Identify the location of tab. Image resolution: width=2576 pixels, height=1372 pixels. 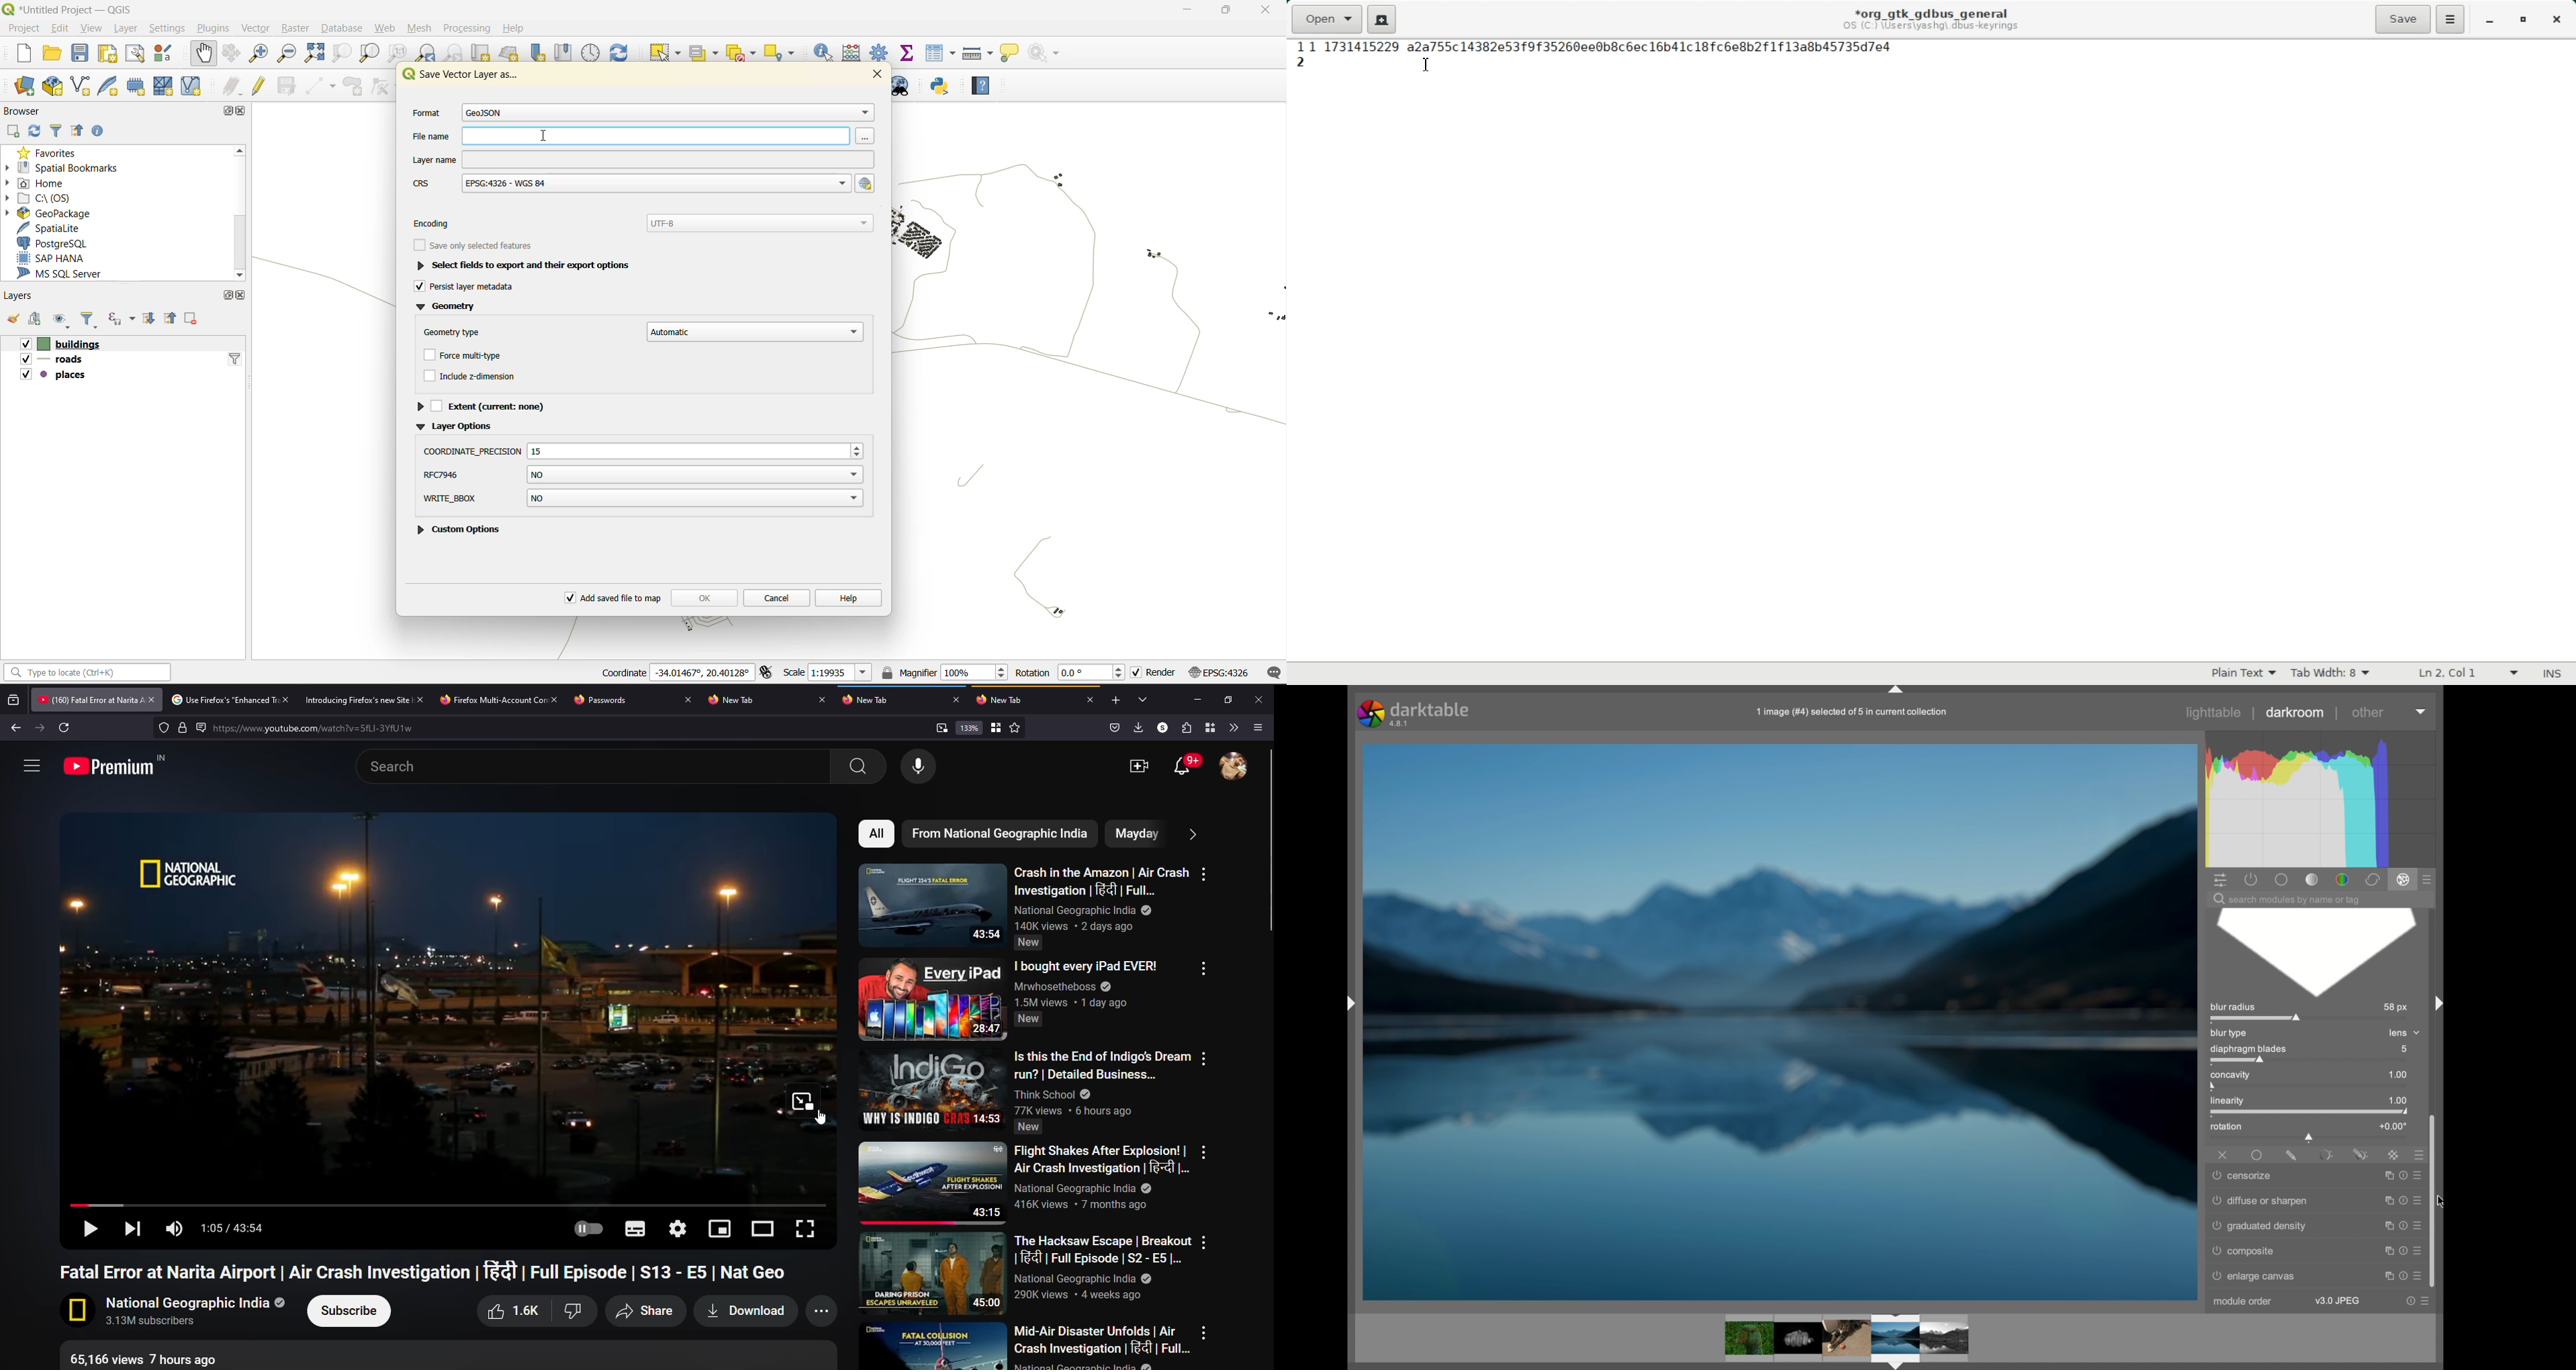
(1005, 700).